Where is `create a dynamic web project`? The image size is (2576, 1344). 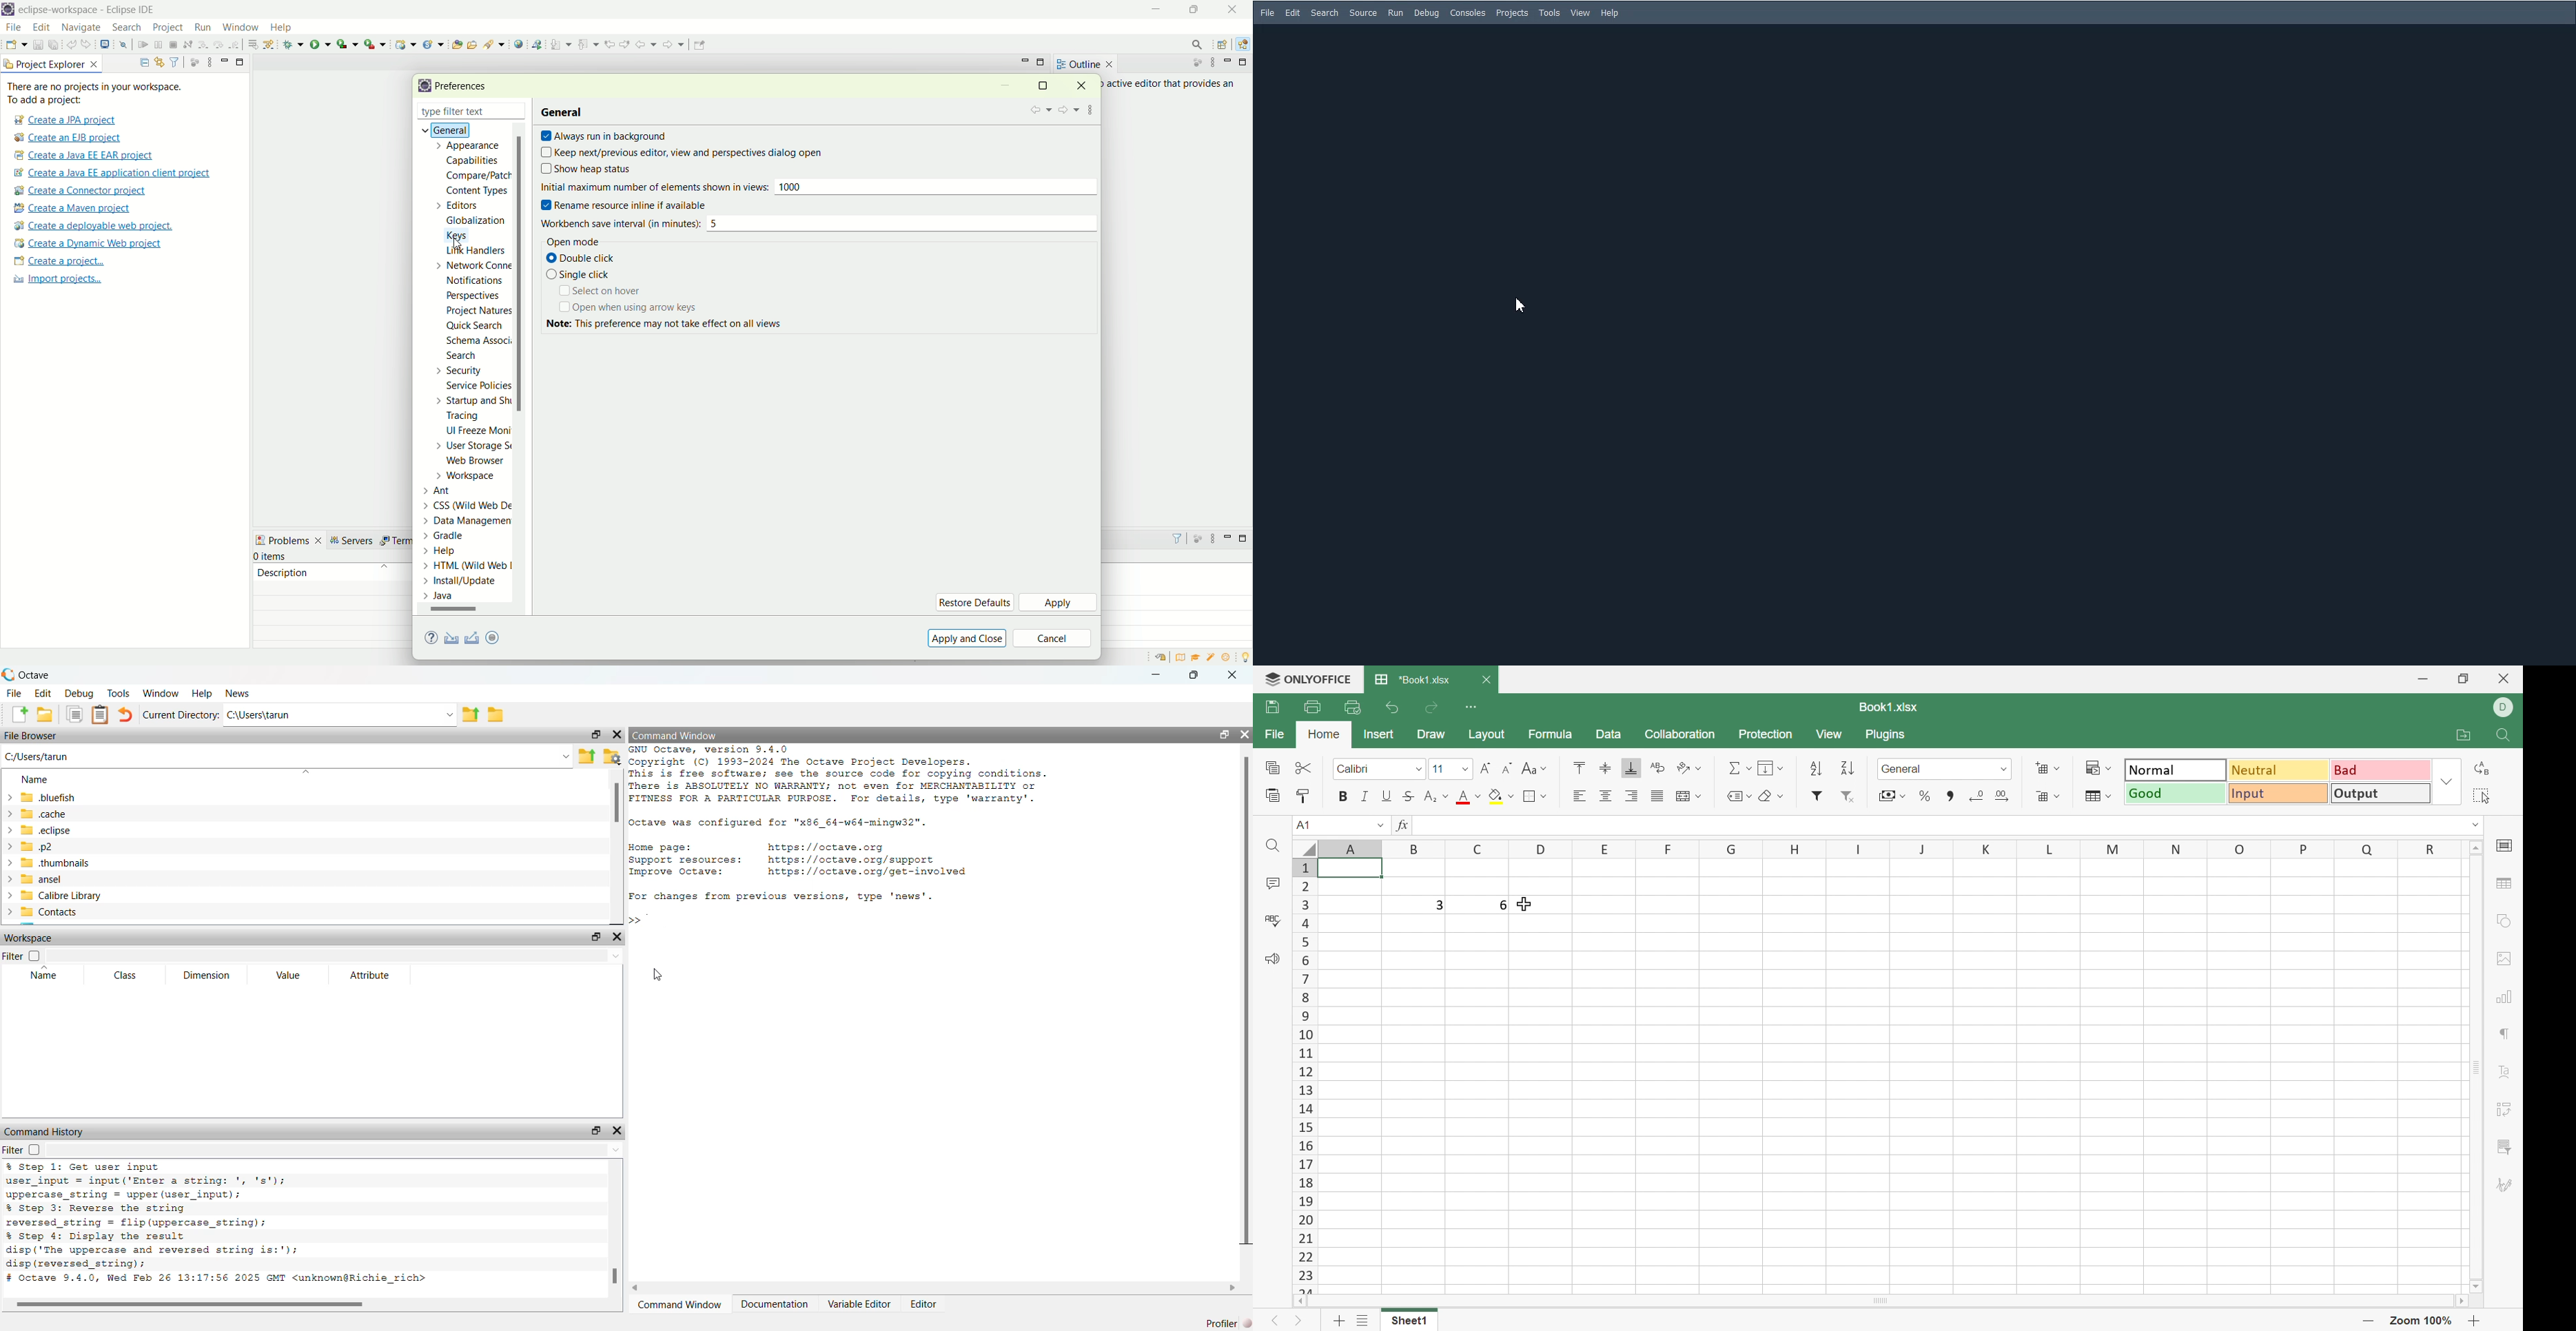 create a dynamic web project is located at coordinates (404, 43).